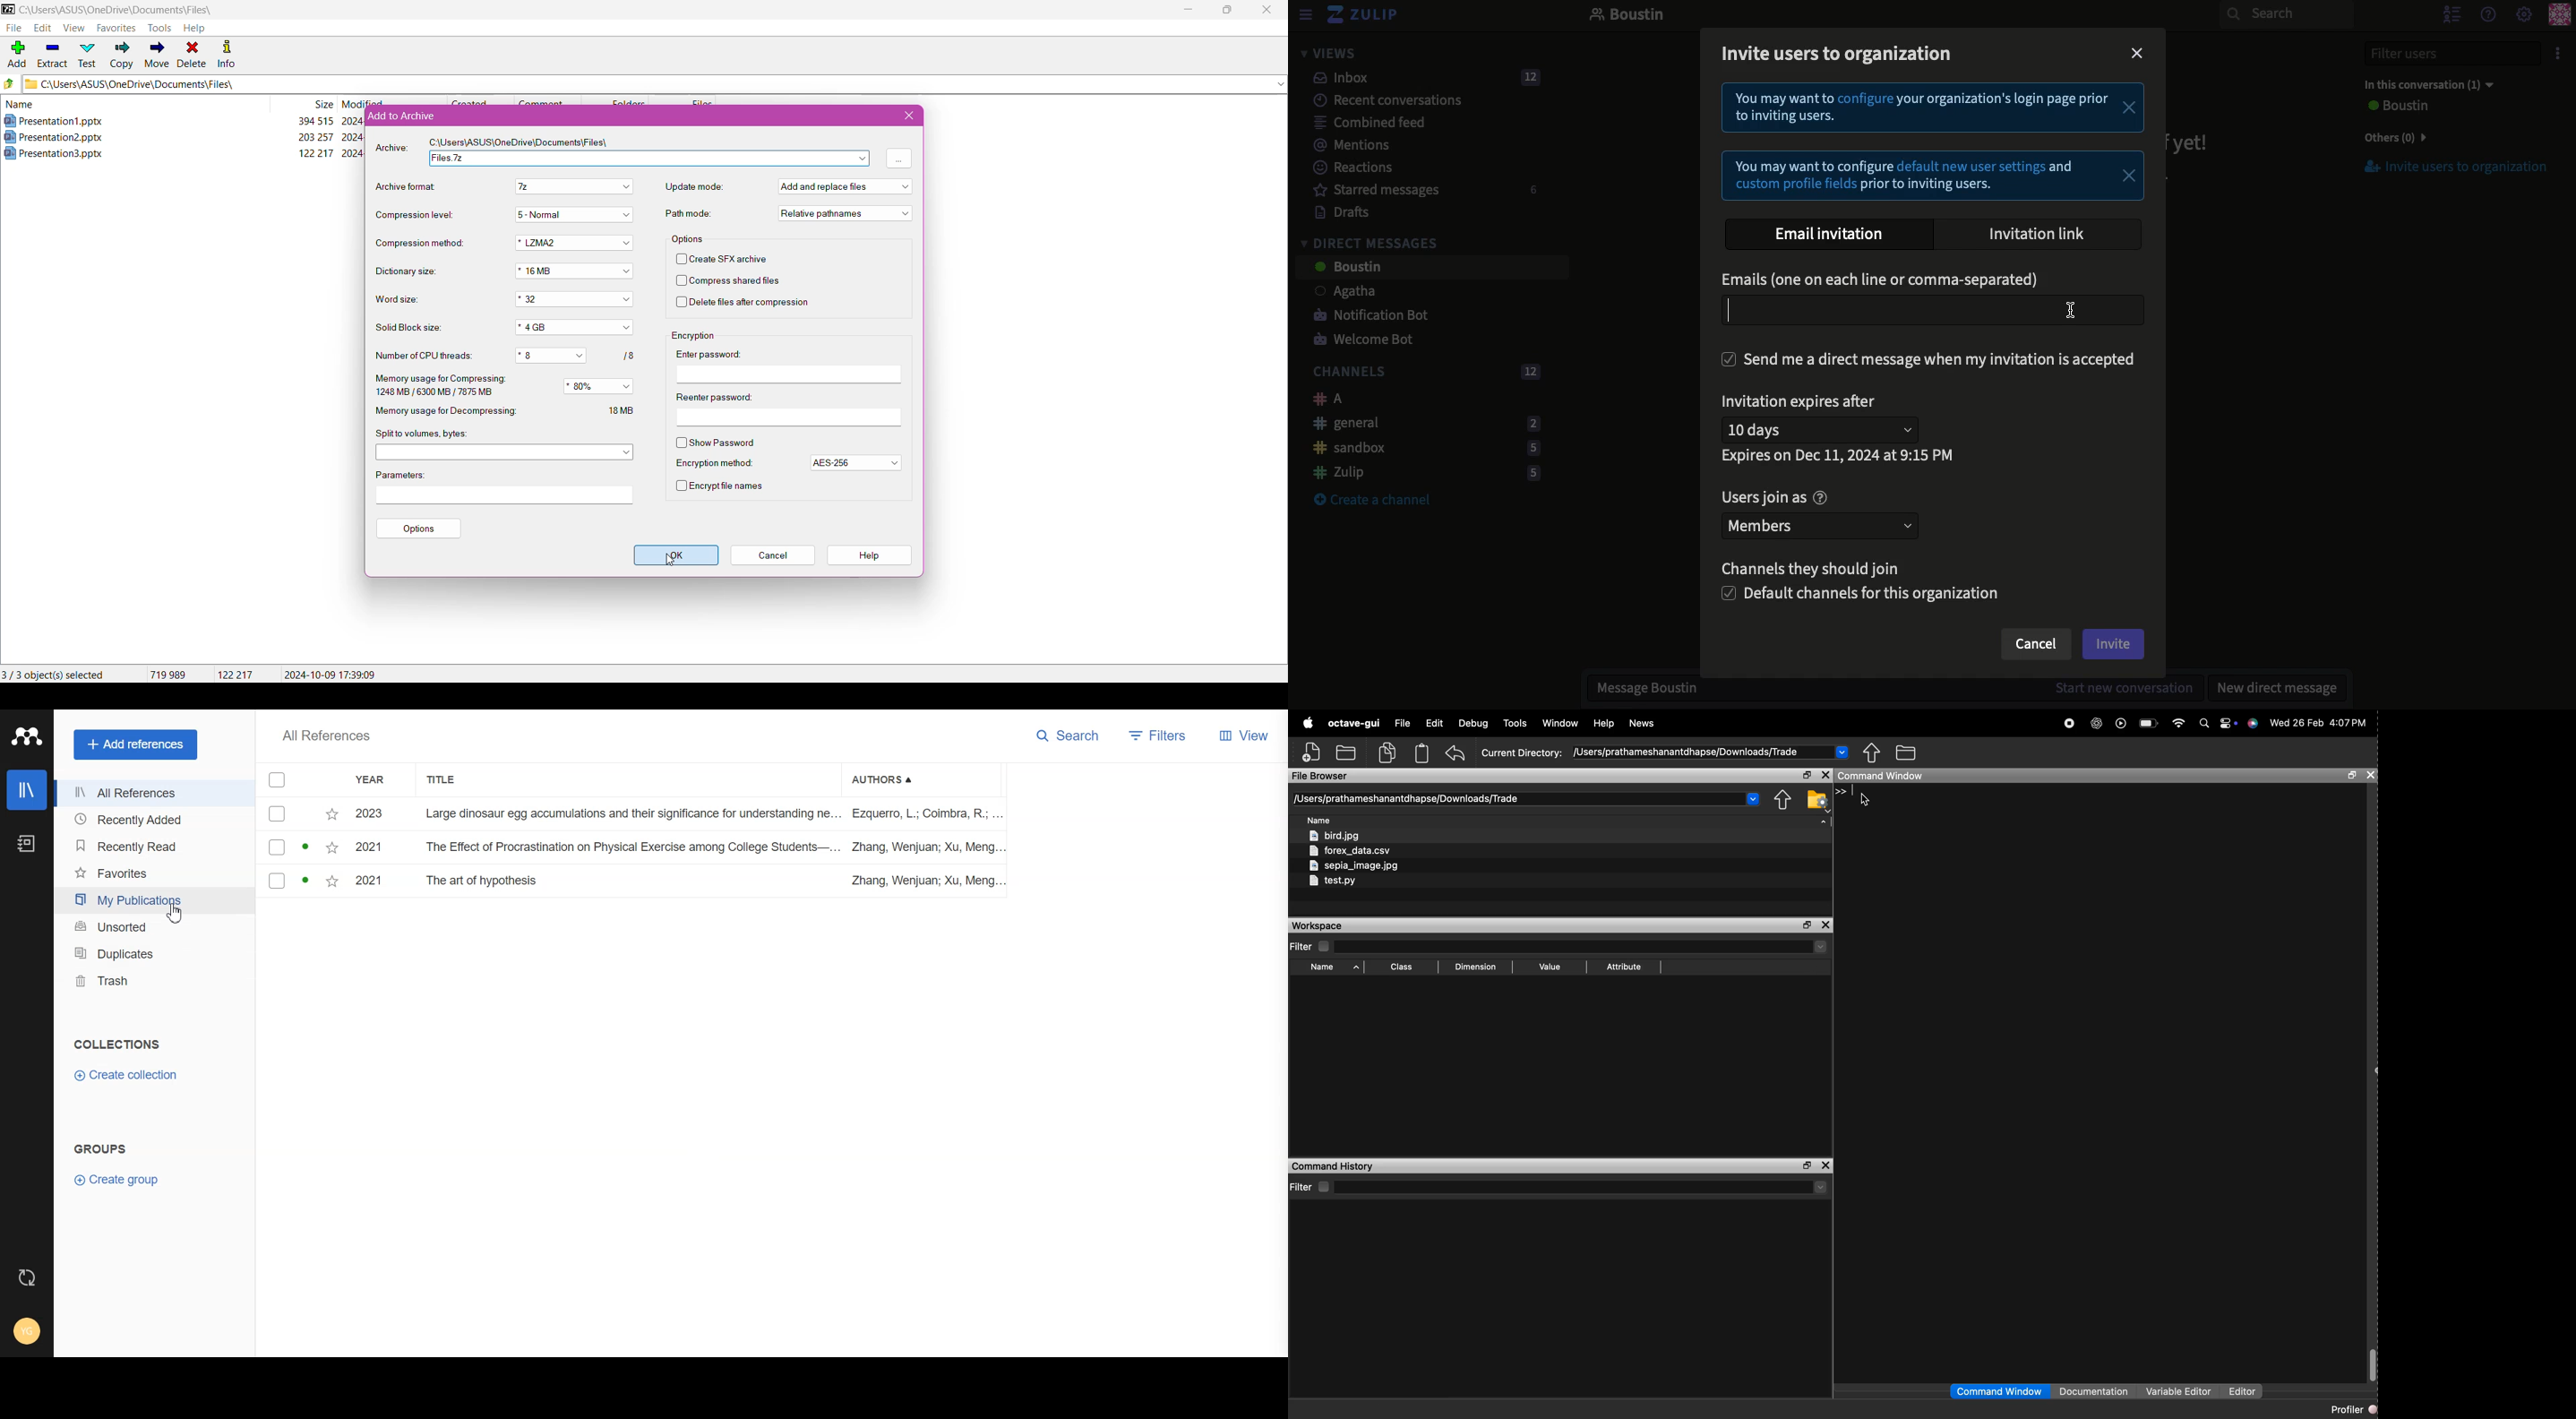 This screenshot has width=2576, height=1428. What do you see at coordinates (333, 813) in the screenshot?
I see `Favorites` at bounding box center [333, 813].